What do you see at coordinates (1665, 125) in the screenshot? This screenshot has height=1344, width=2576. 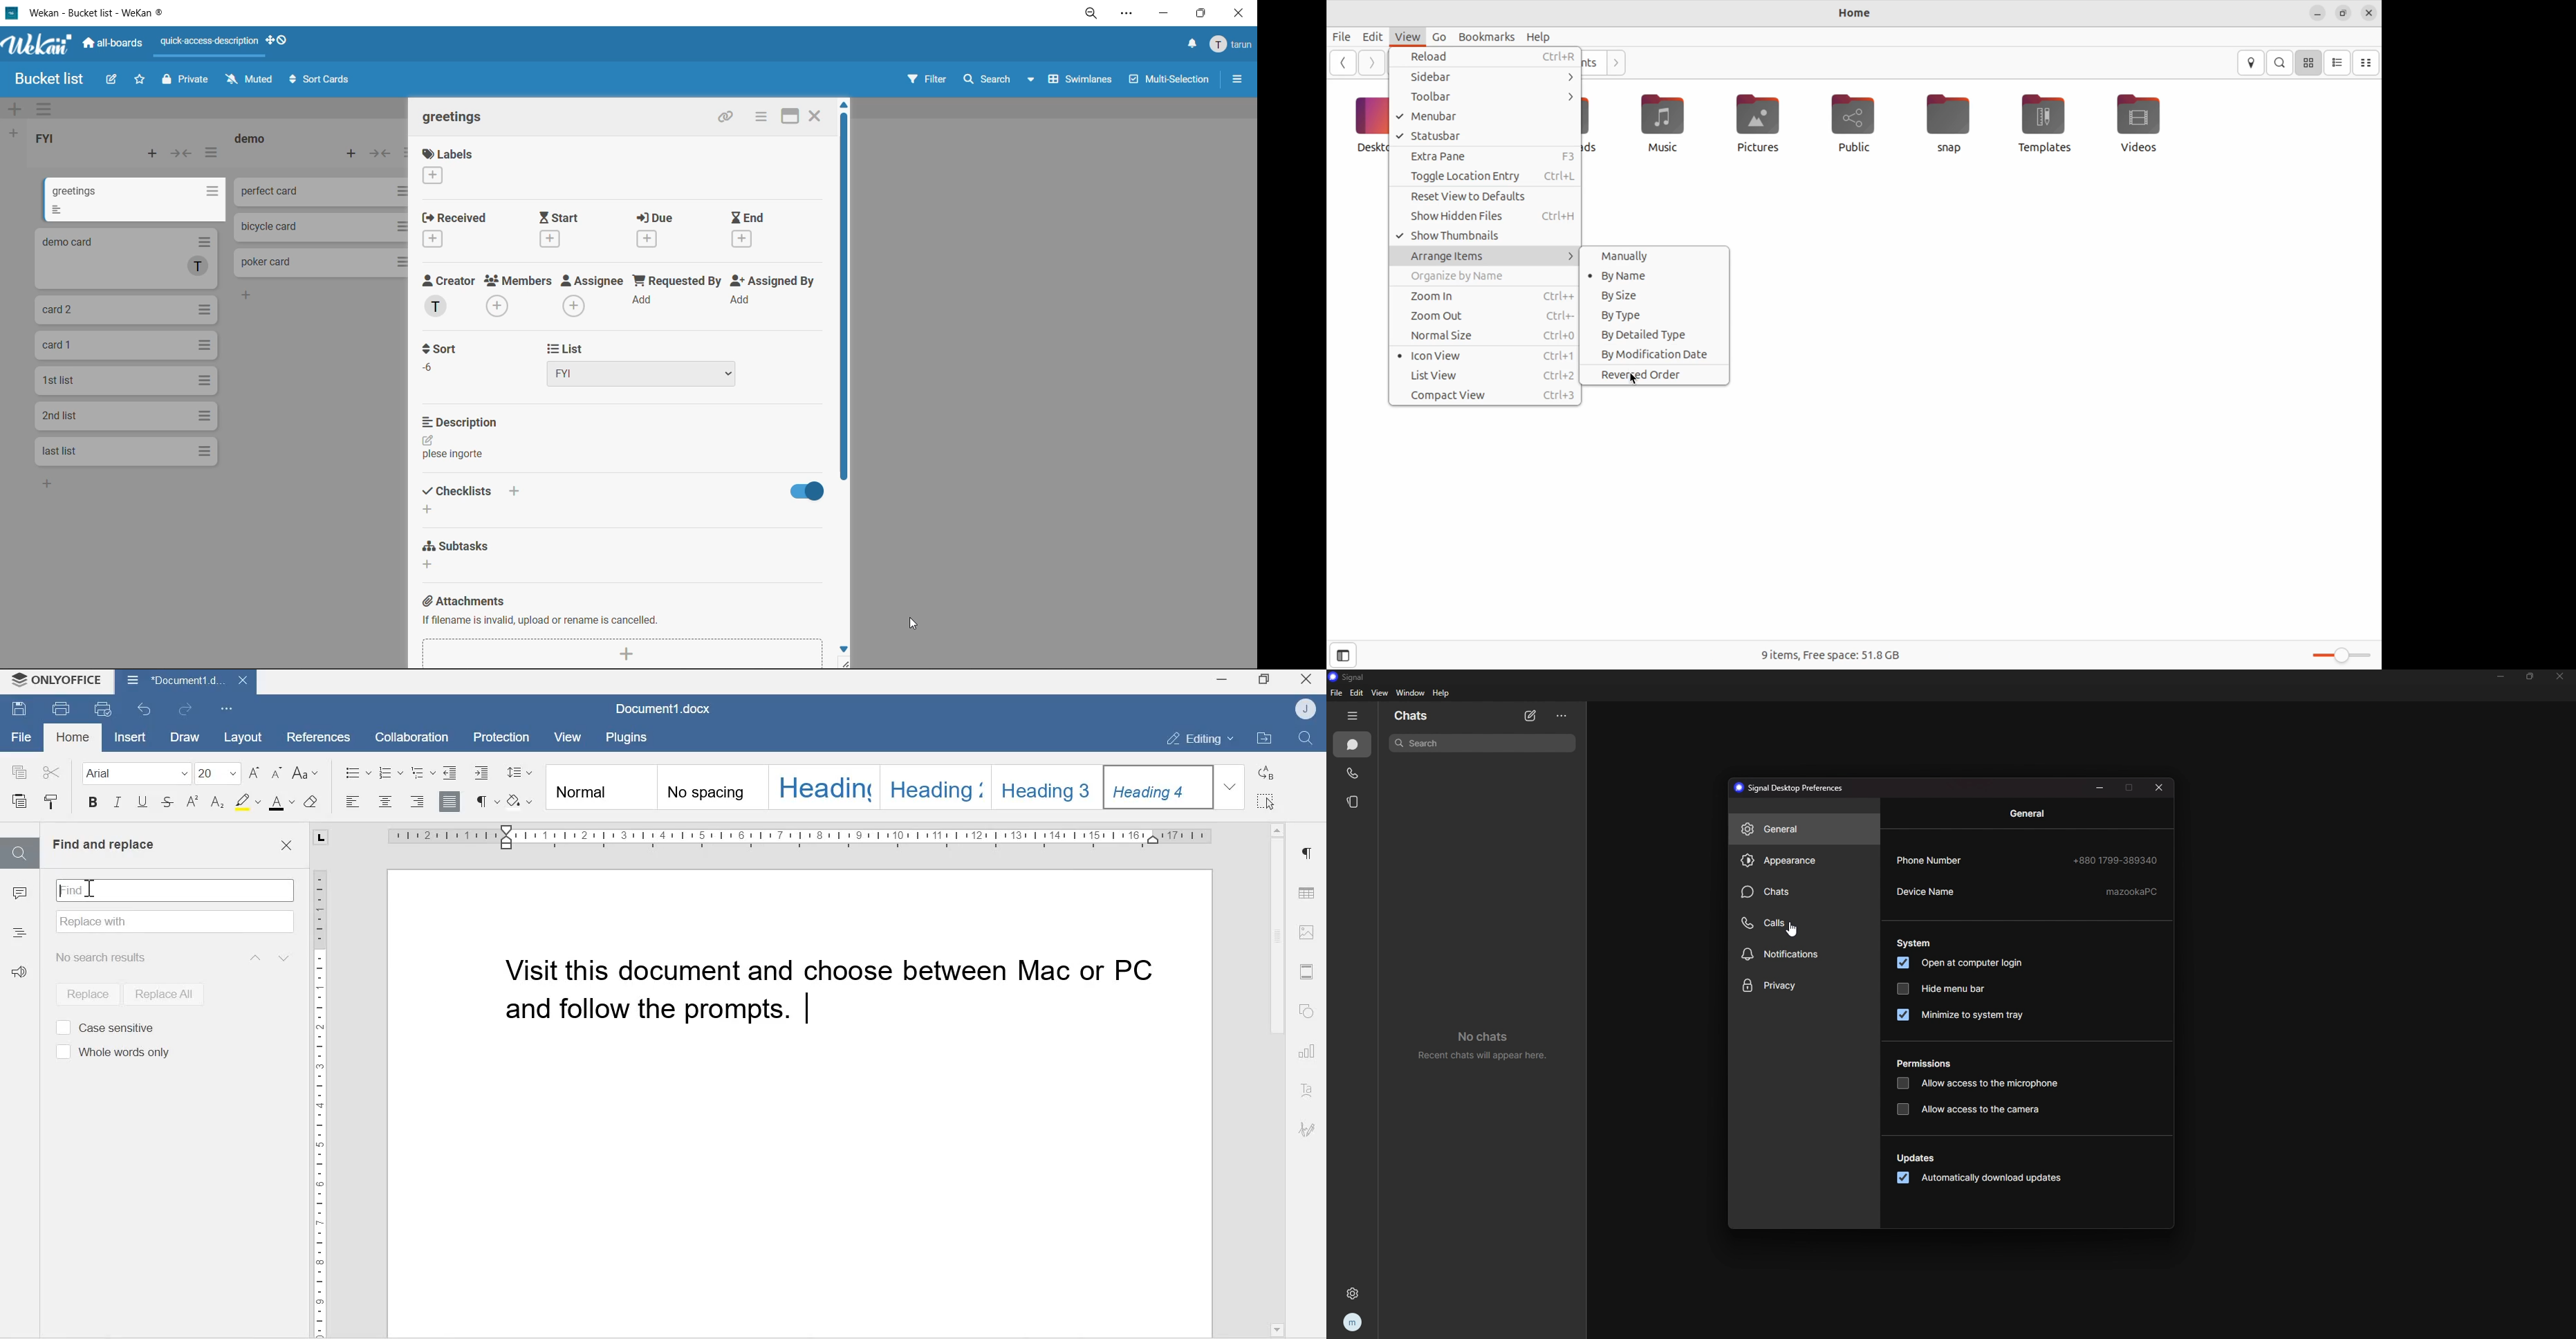 I see `music` at bounding box center [1665, 125].